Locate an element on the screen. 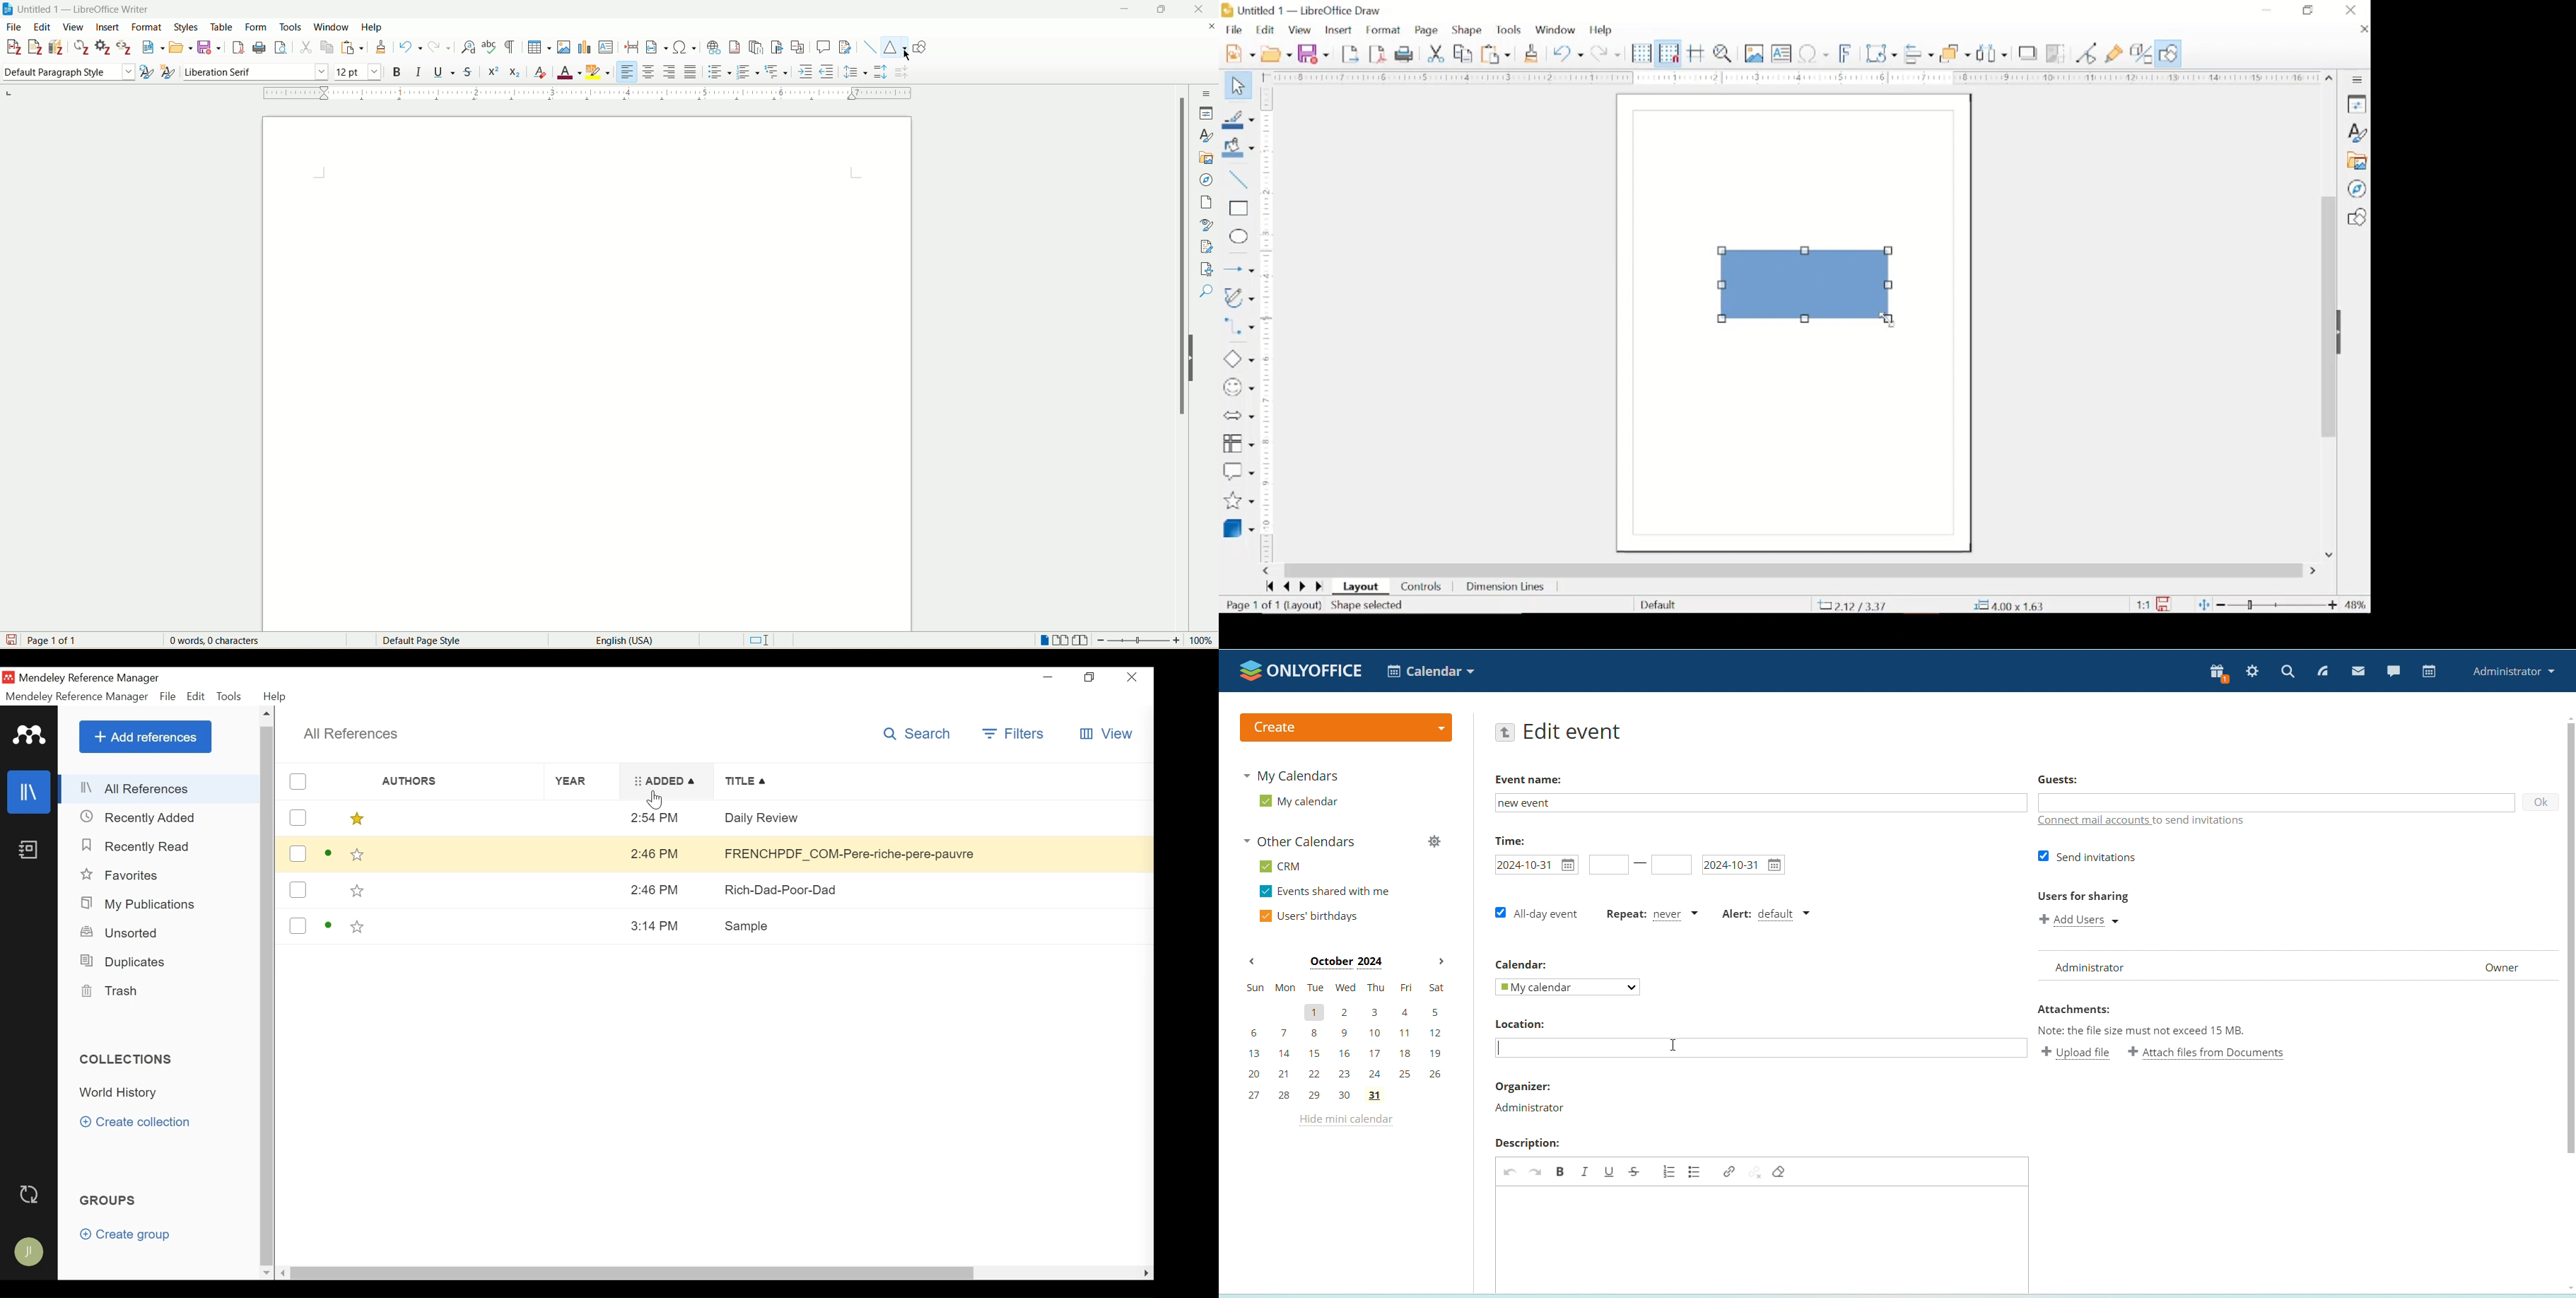 The width and height of the screenshot is (2576, 1316). Trash is located at coordinates (114, 991).